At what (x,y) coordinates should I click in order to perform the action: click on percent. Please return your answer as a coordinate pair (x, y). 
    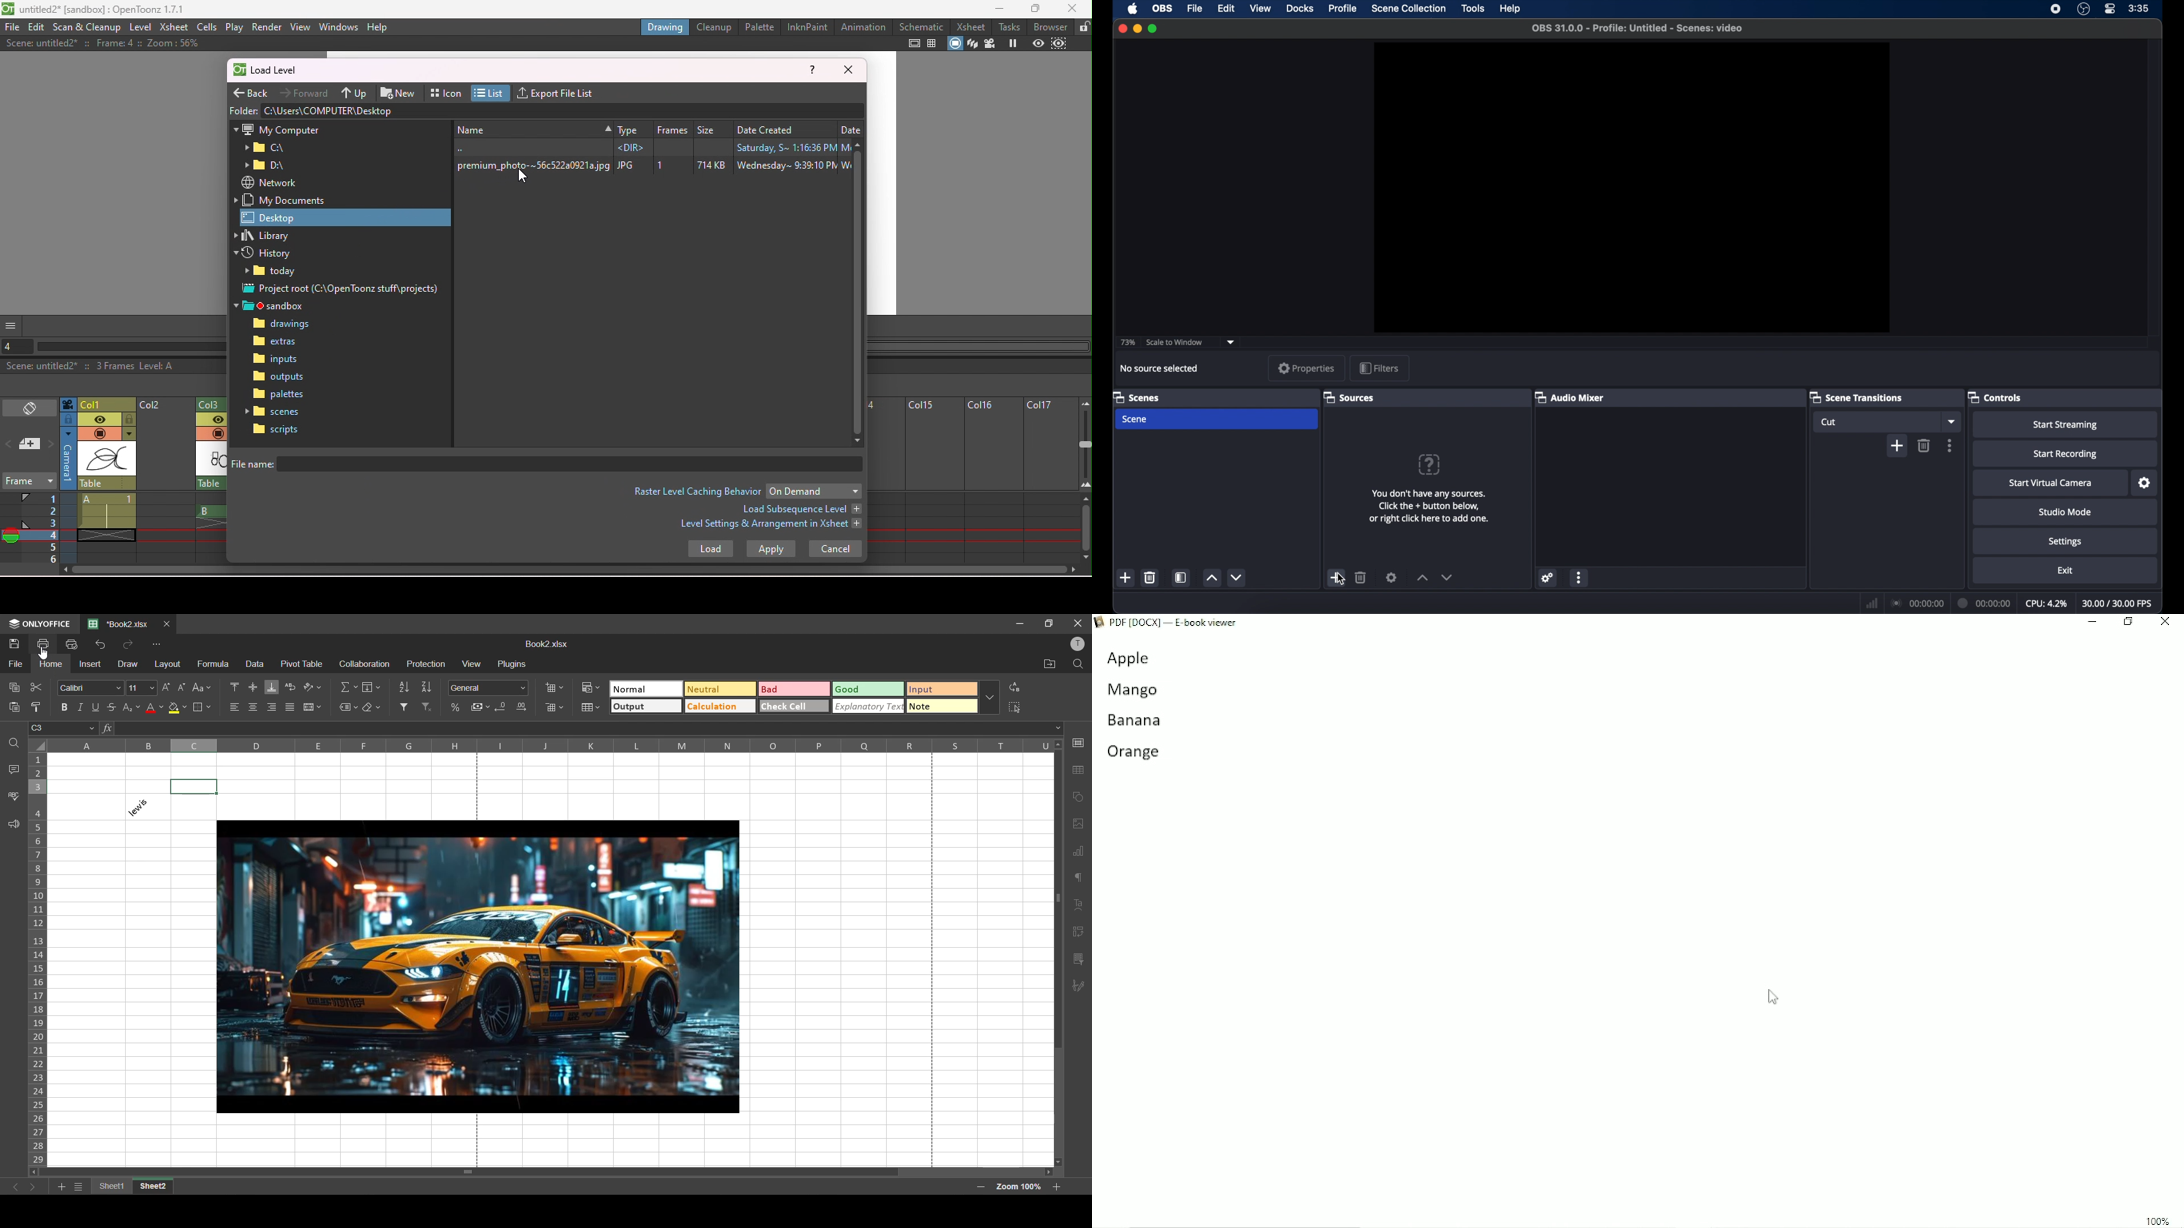
    Looking at the image, I should click on (459, 707).